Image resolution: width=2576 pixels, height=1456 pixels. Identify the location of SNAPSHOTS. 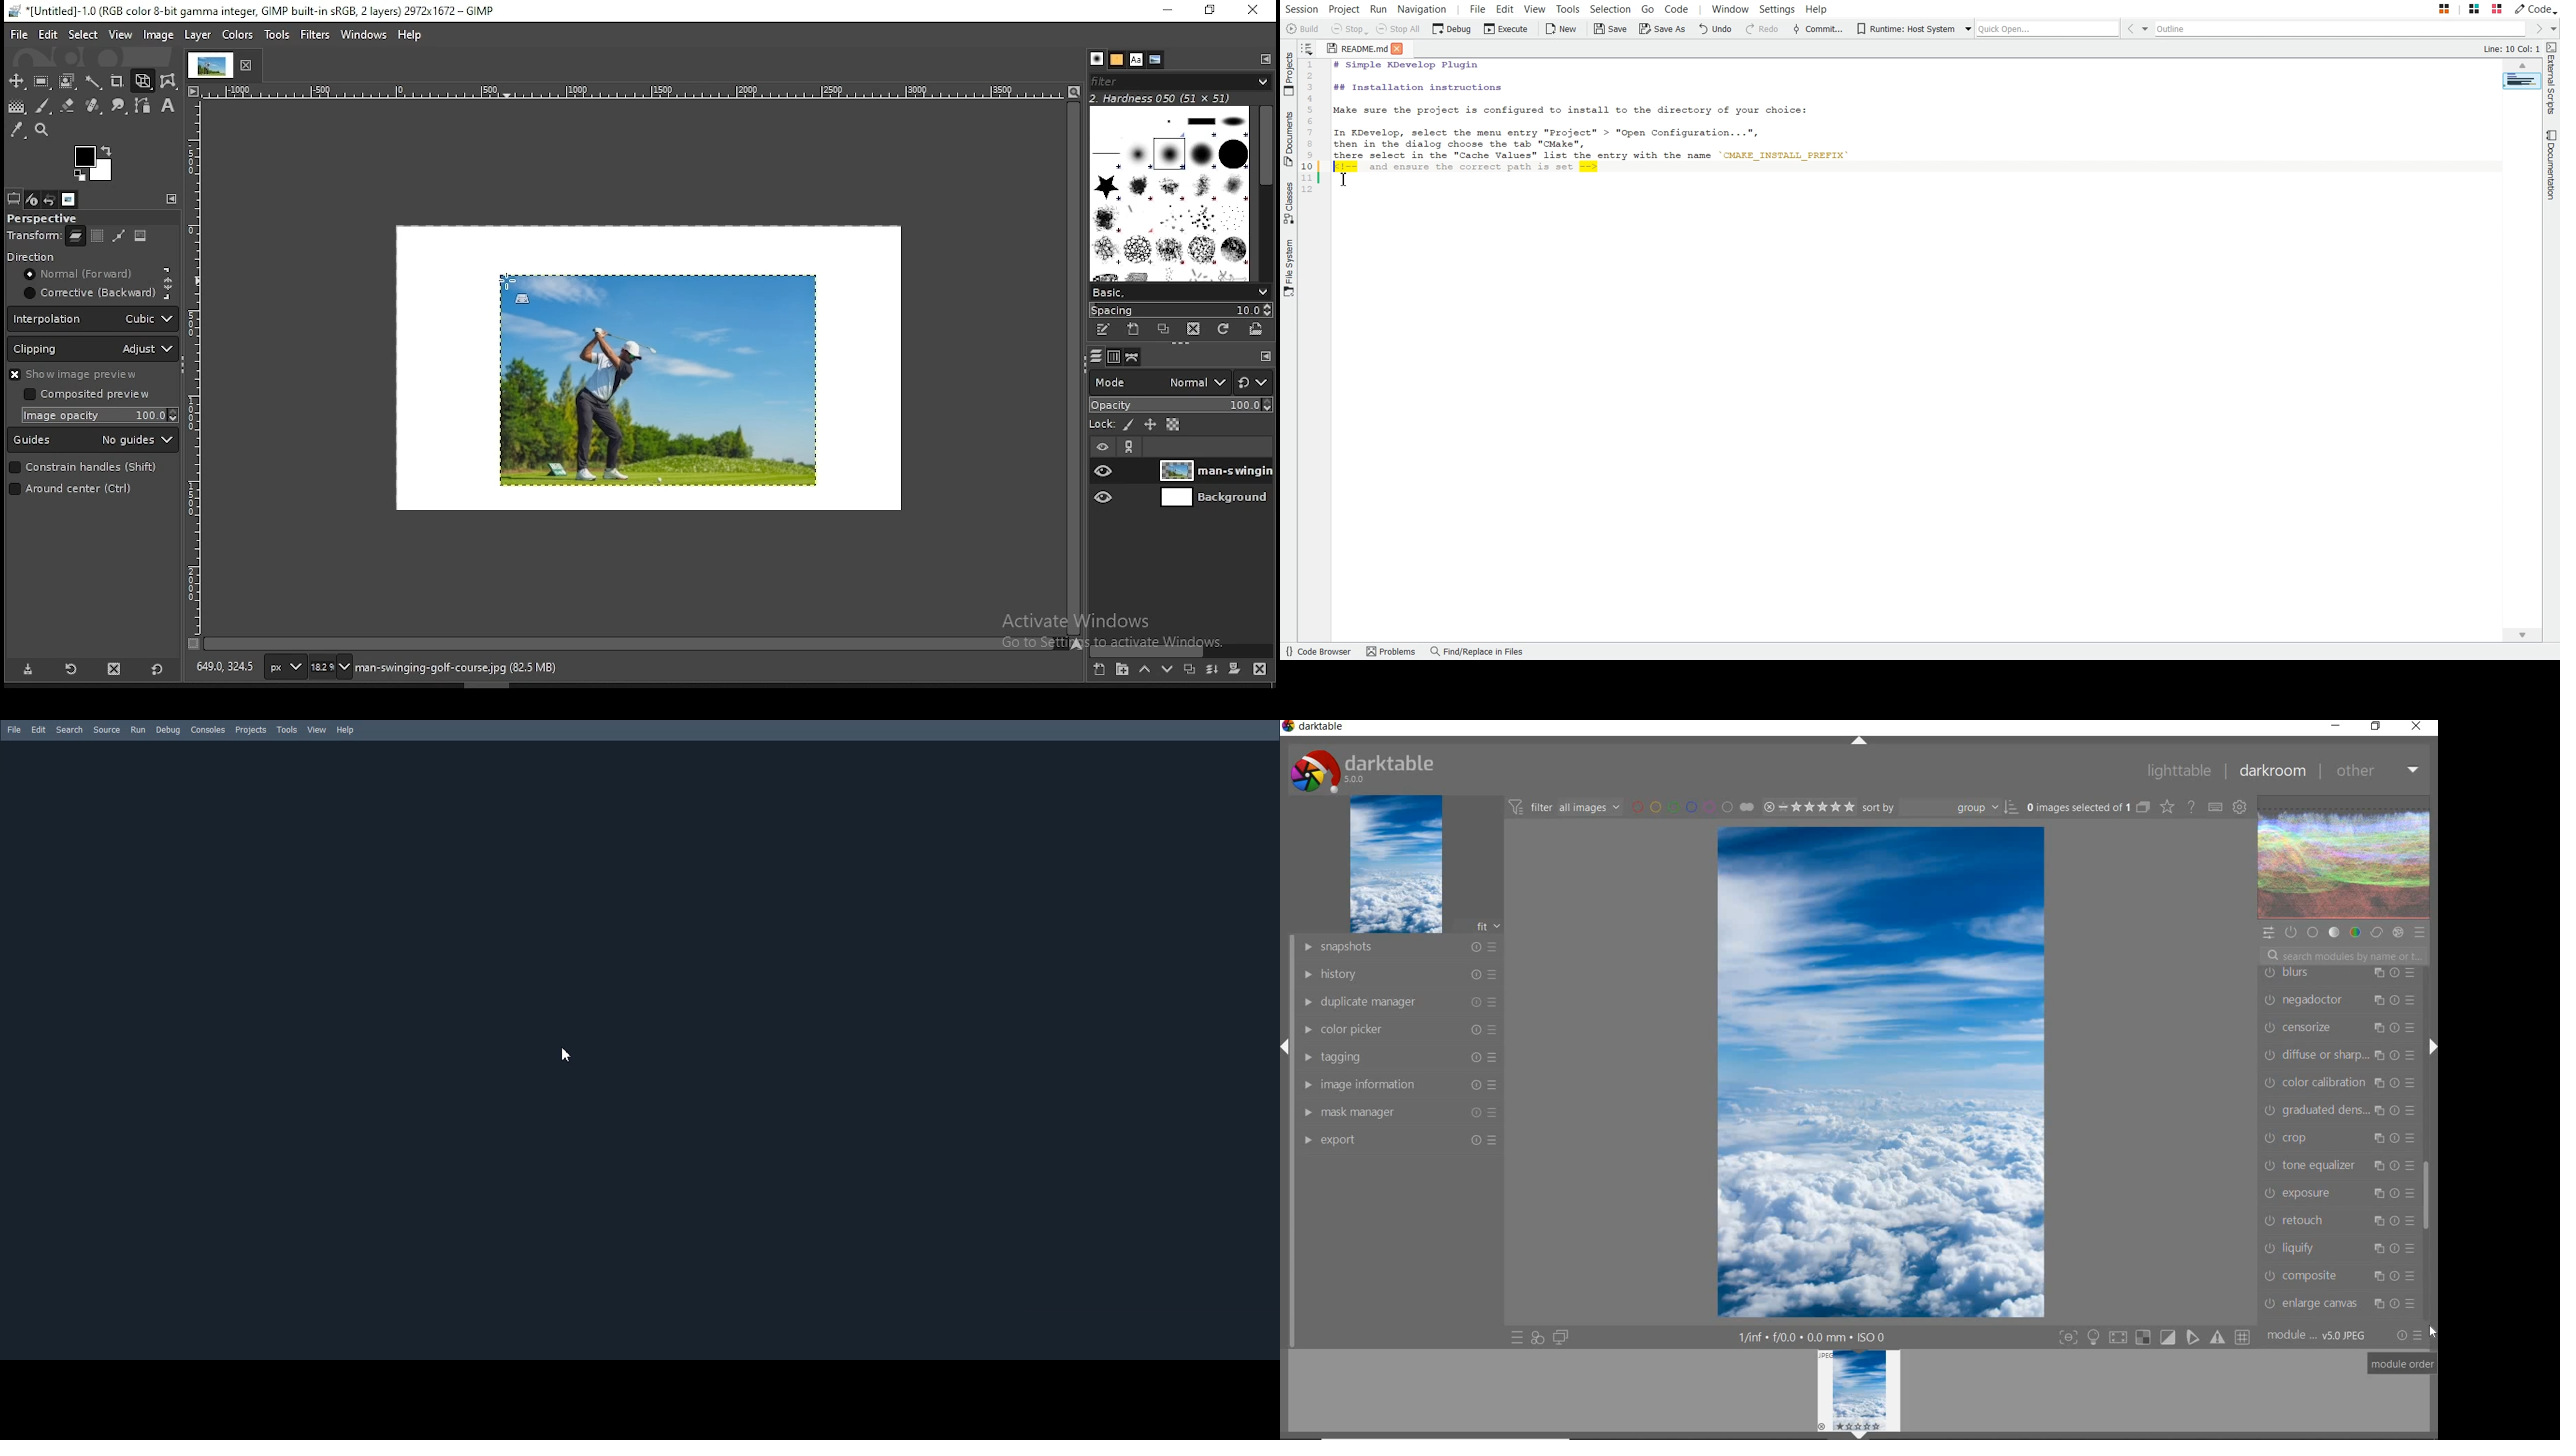
(1401, 947).